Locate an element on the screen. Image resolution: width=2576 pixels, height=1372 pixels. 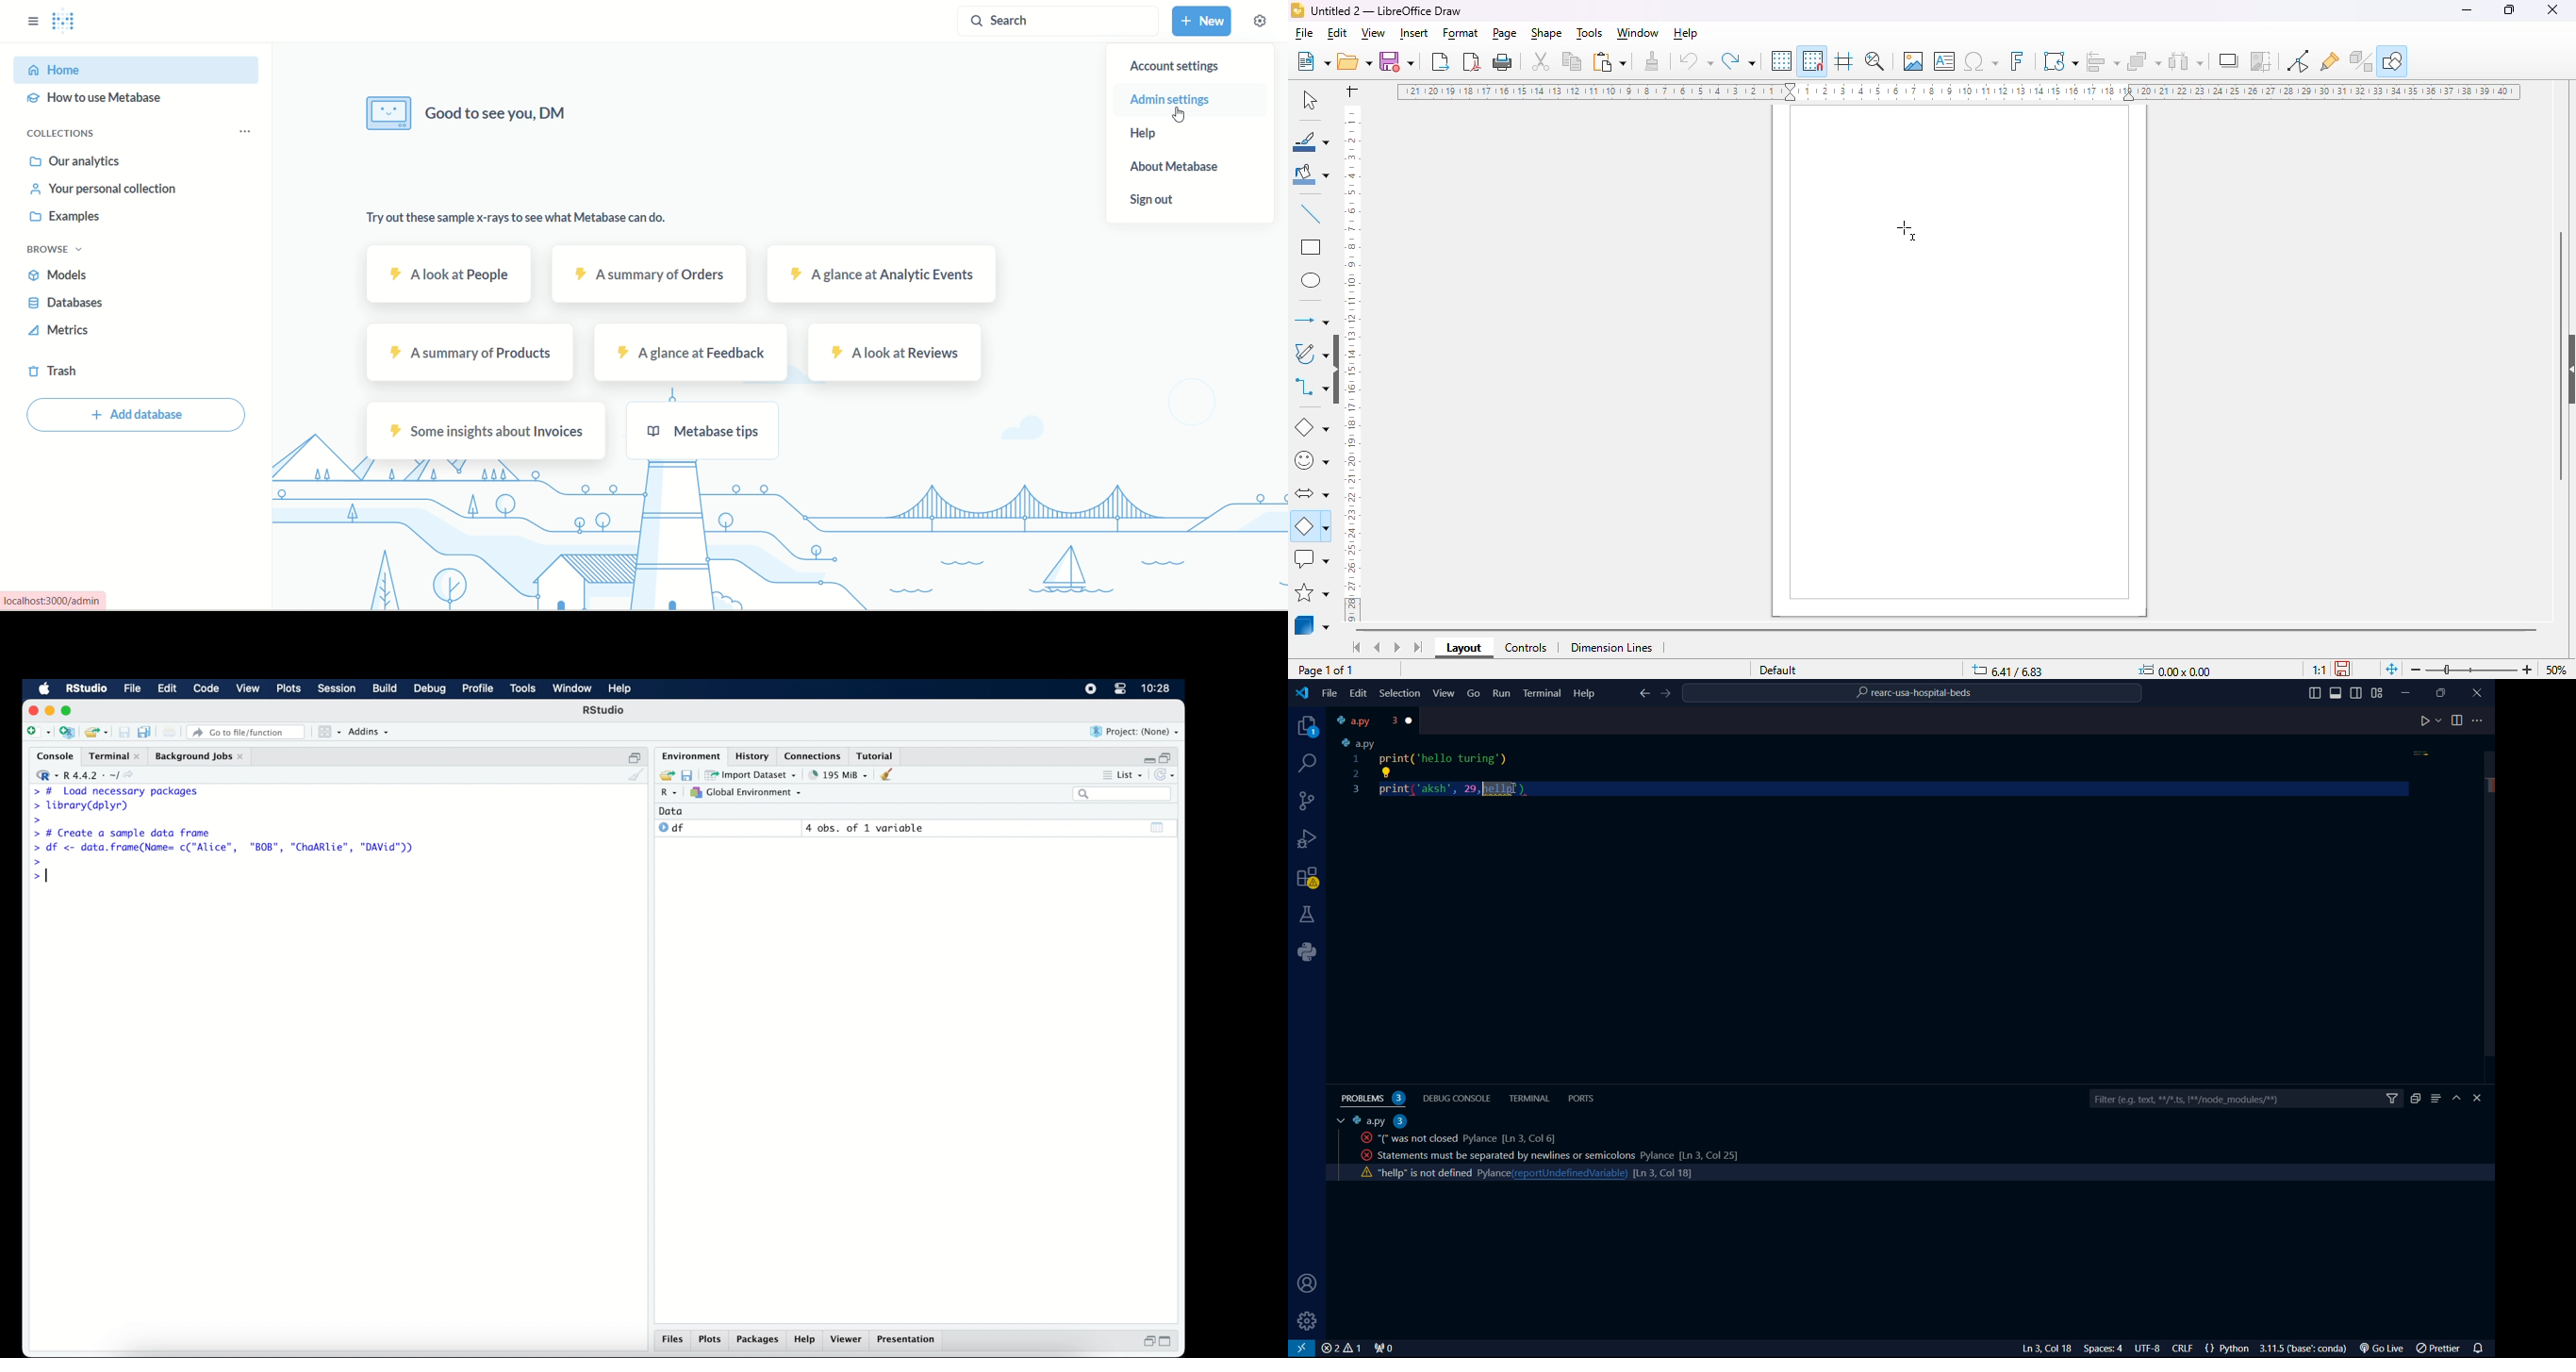
transformations is located at coordinates (2060, 61).